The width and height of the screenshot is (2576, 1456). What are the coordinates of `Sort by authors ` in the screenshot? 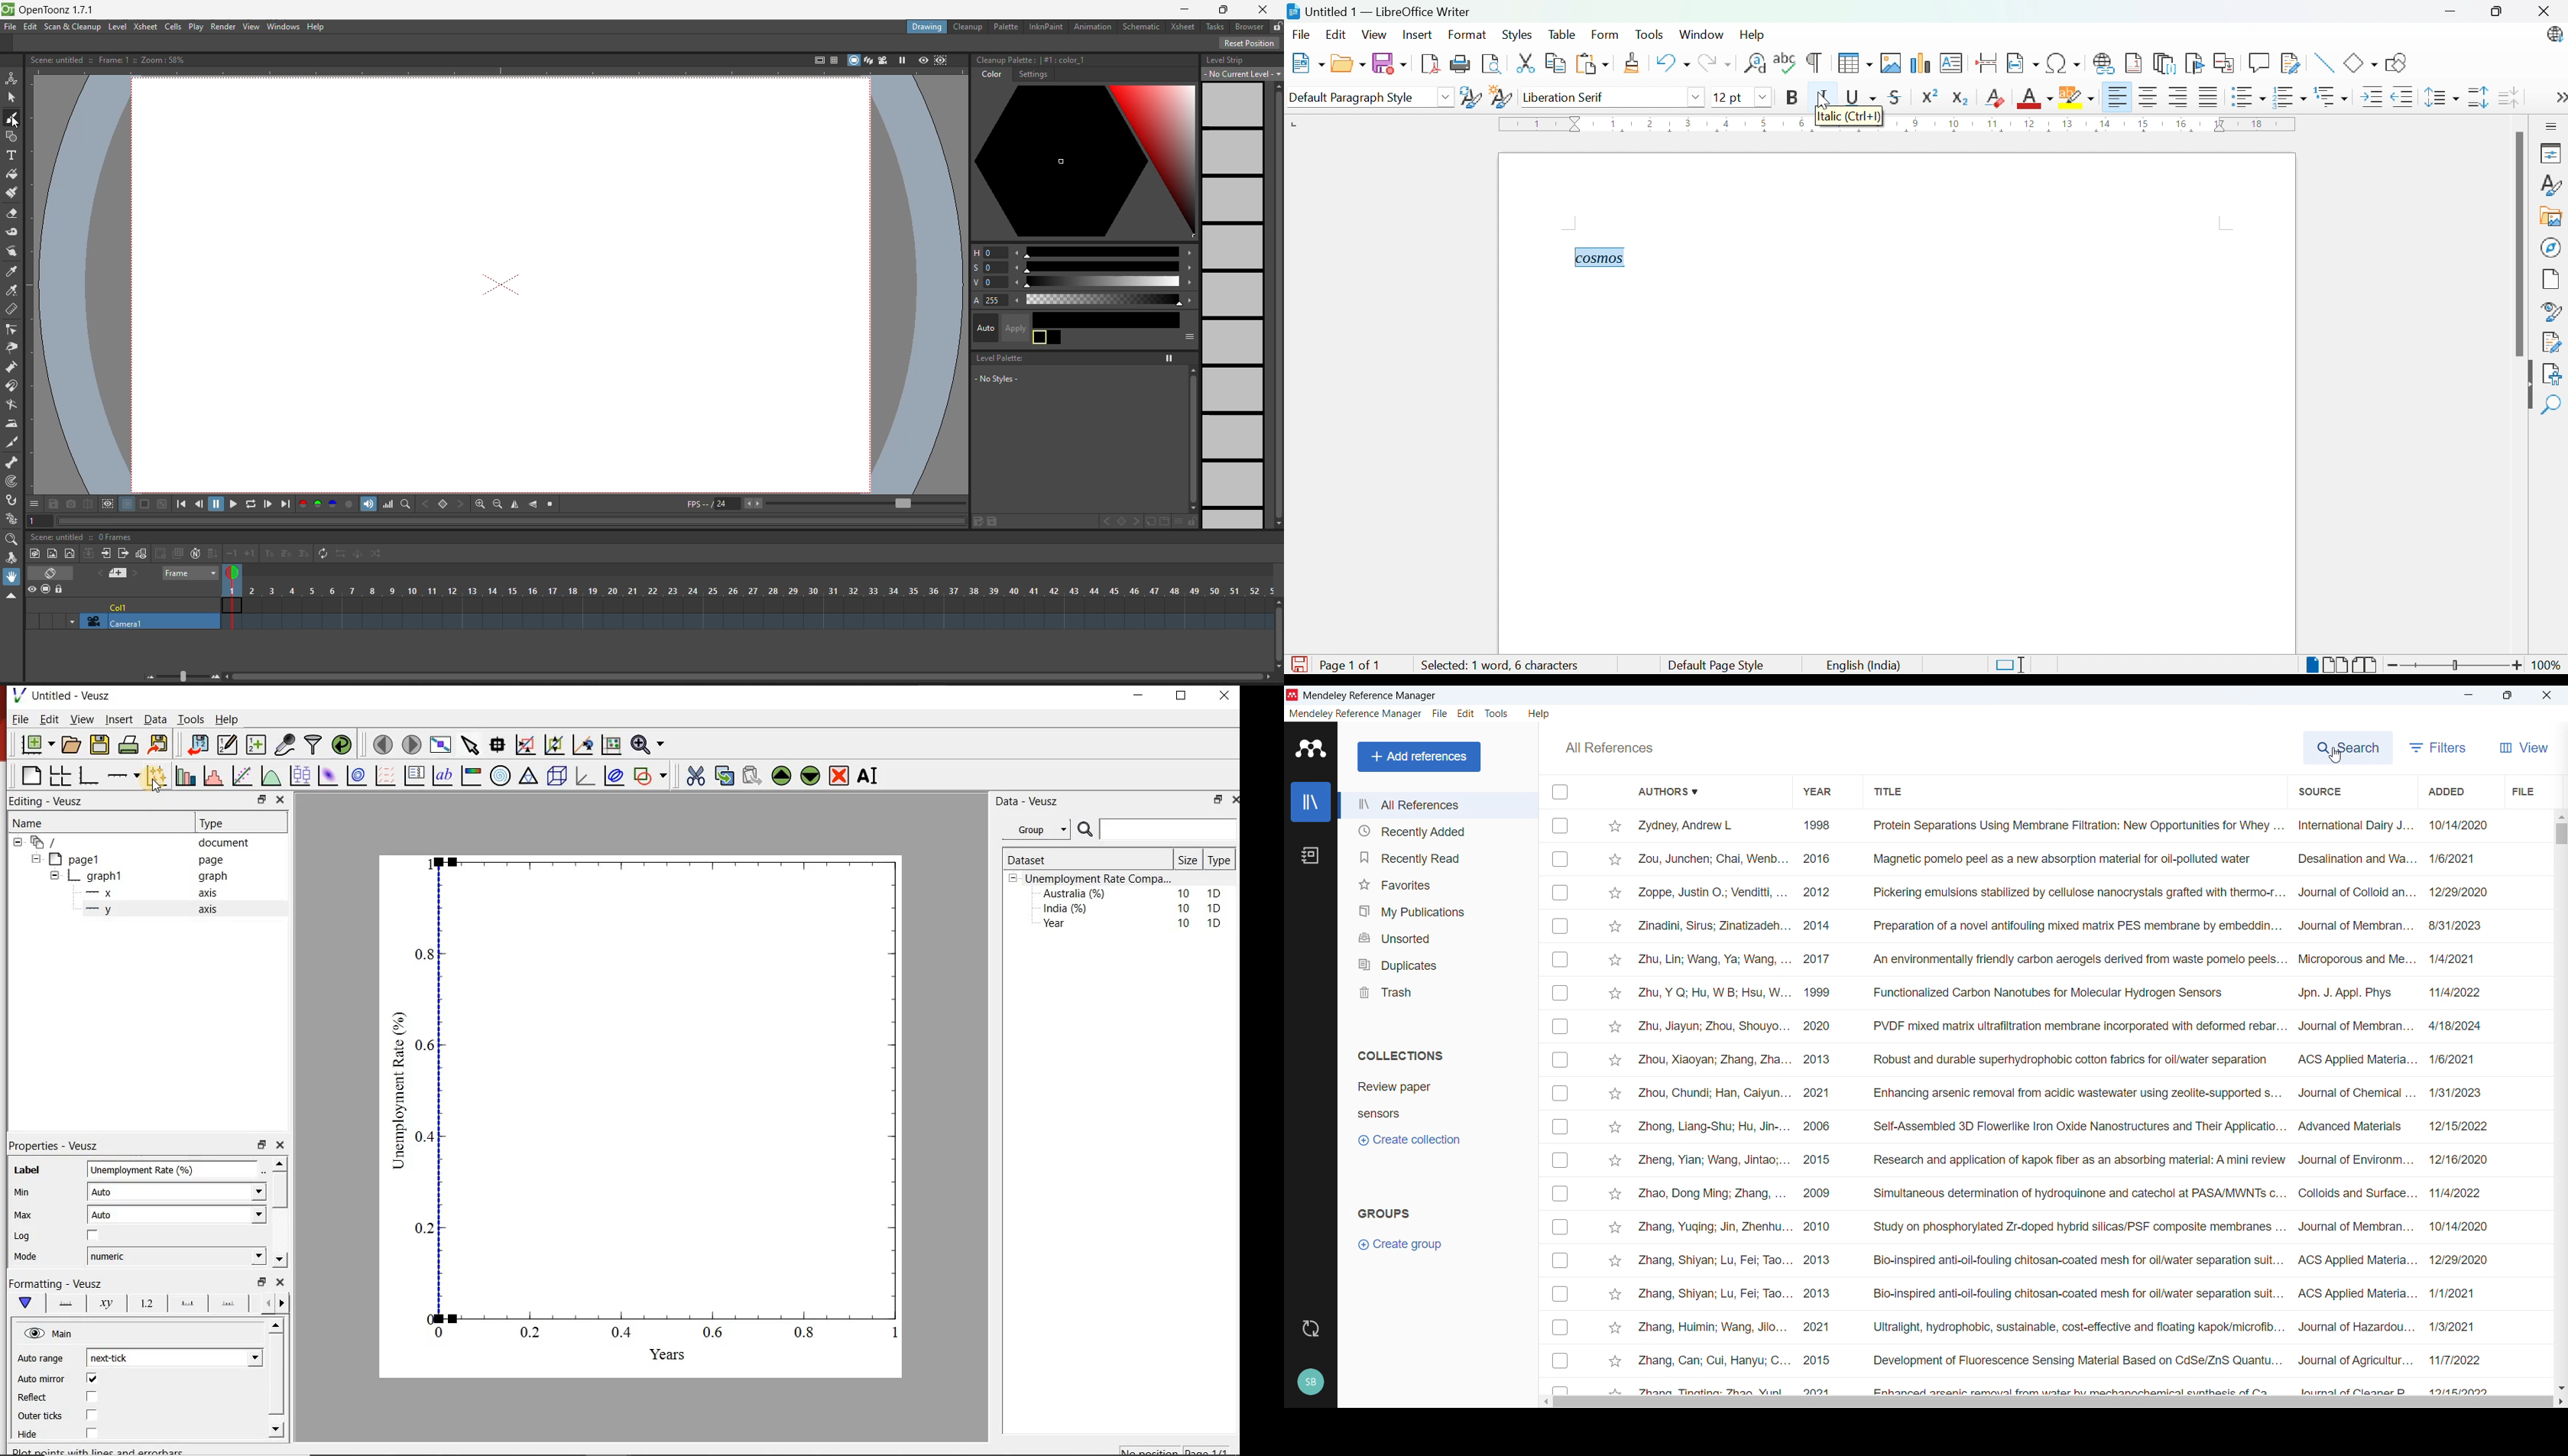 It's located at (1665, 791).